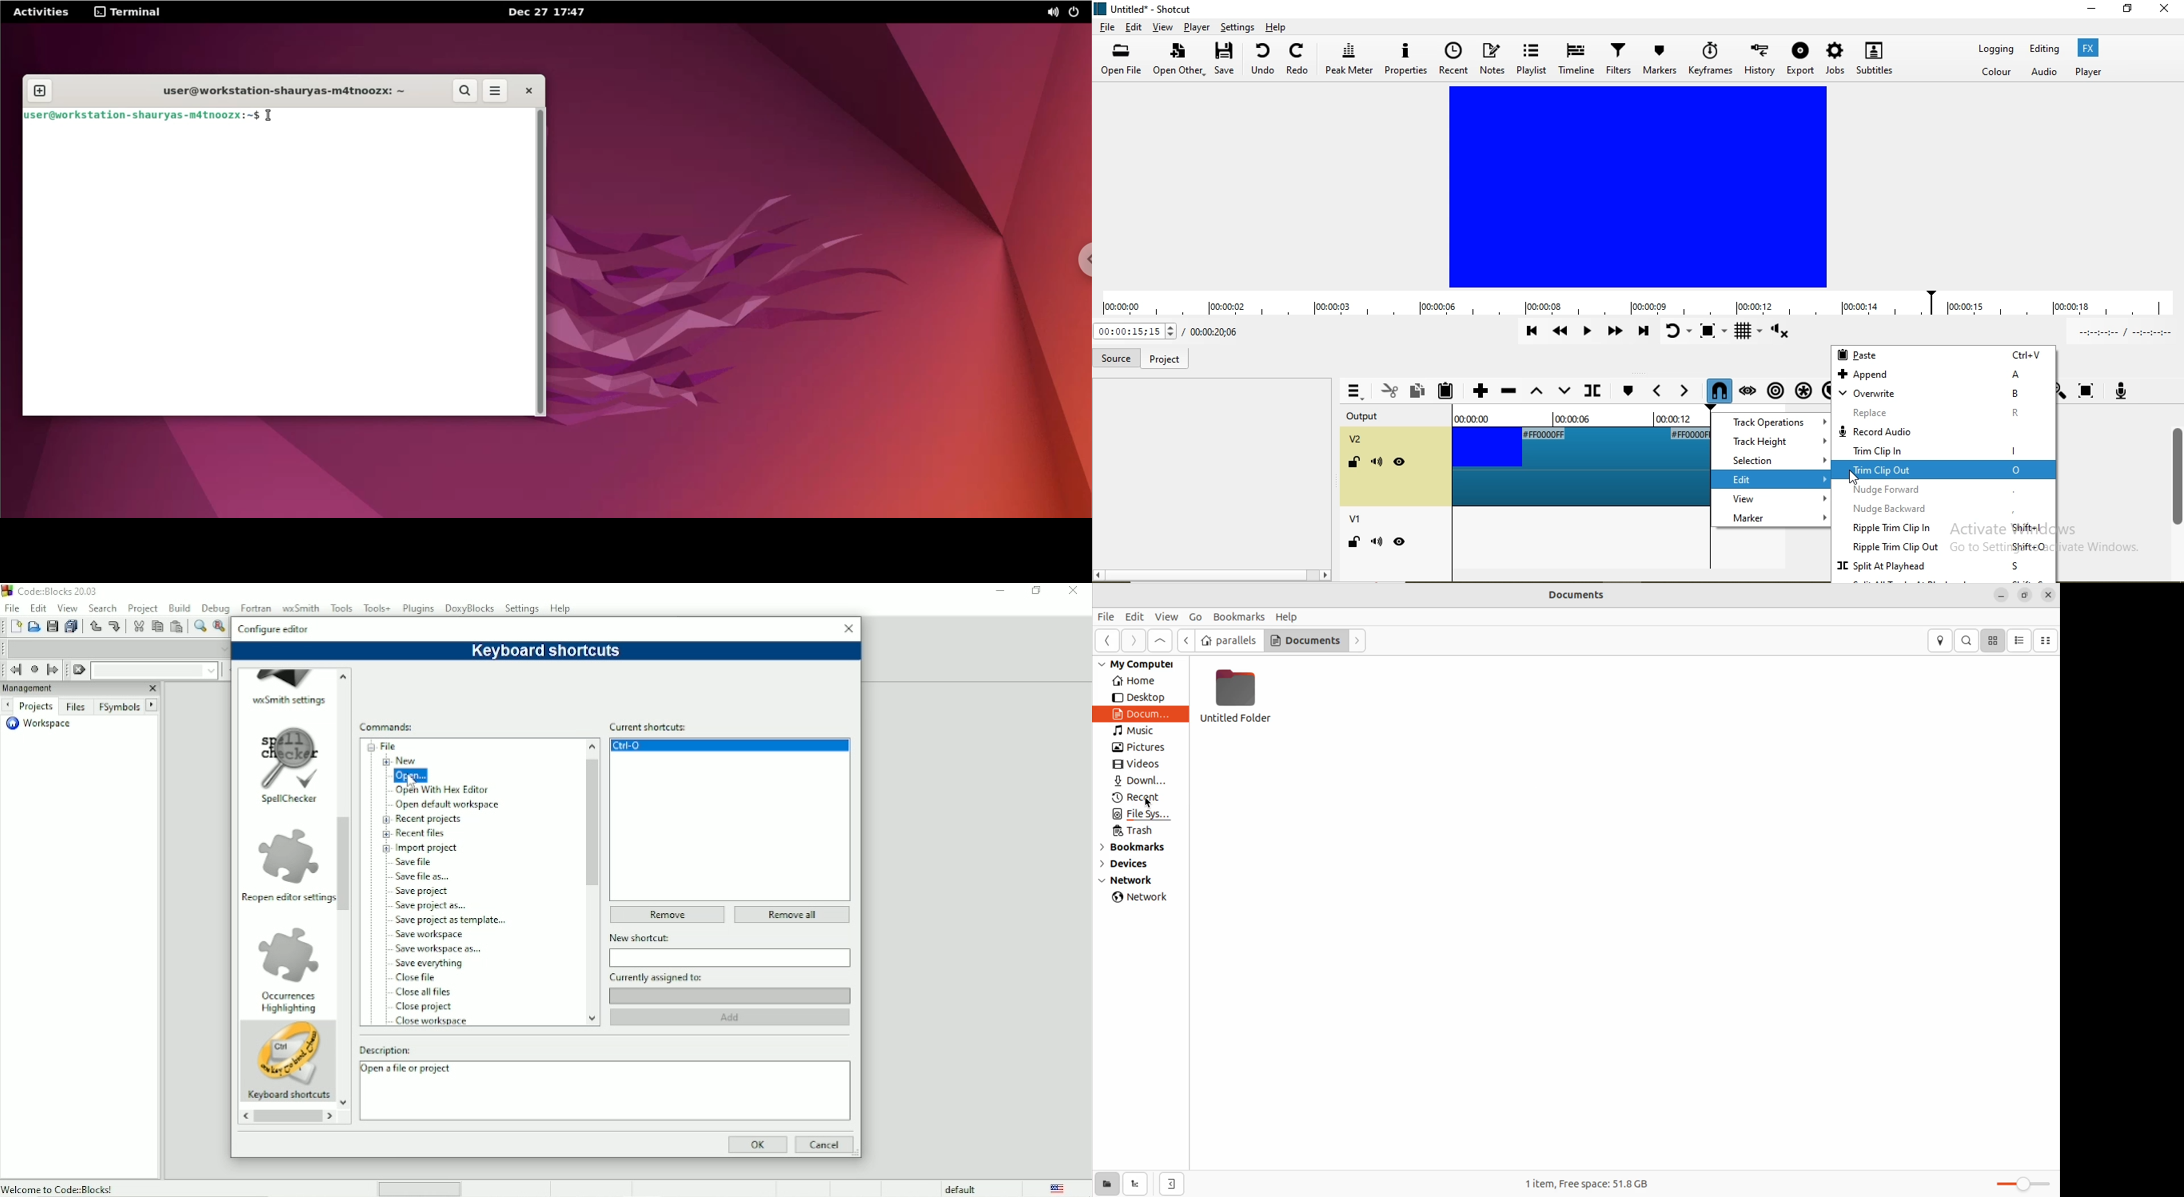 Image resolution: width=2184 pixels, height=1204 pixels. I want to click on , so click(730, 958).